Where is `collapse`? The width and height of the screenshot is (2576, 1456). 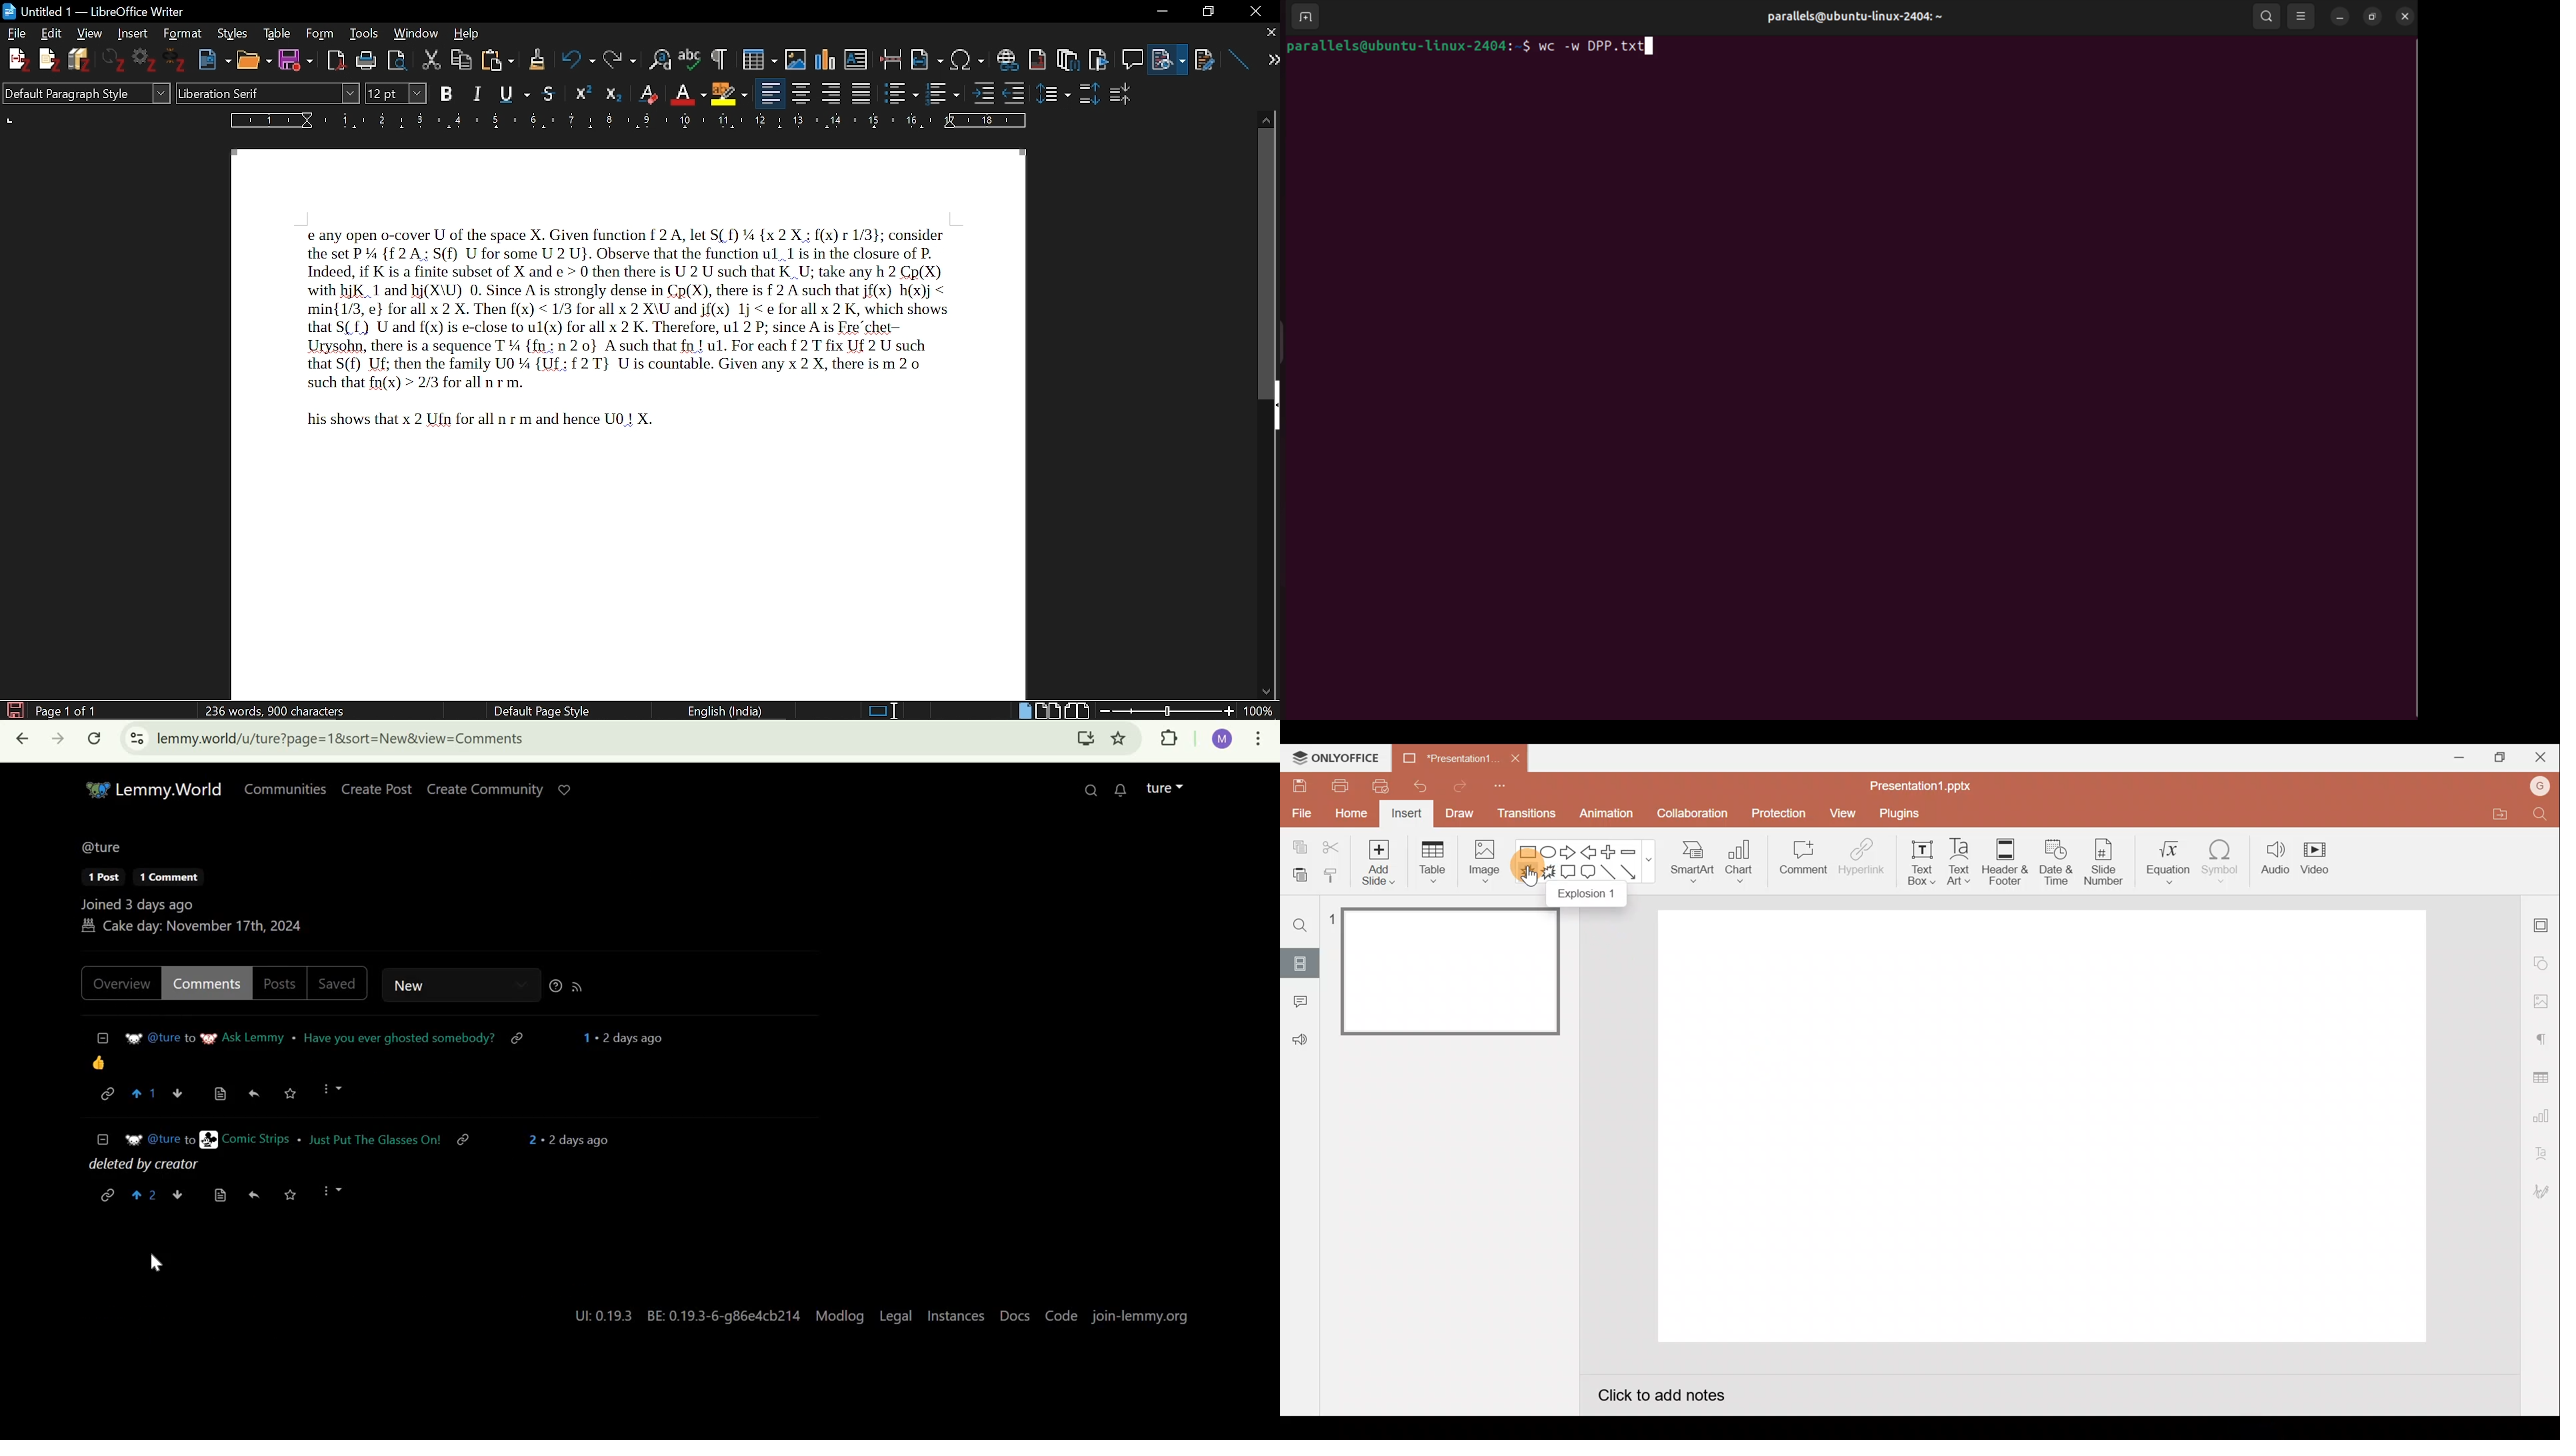 collapse is located at coordinates (102, 1140).